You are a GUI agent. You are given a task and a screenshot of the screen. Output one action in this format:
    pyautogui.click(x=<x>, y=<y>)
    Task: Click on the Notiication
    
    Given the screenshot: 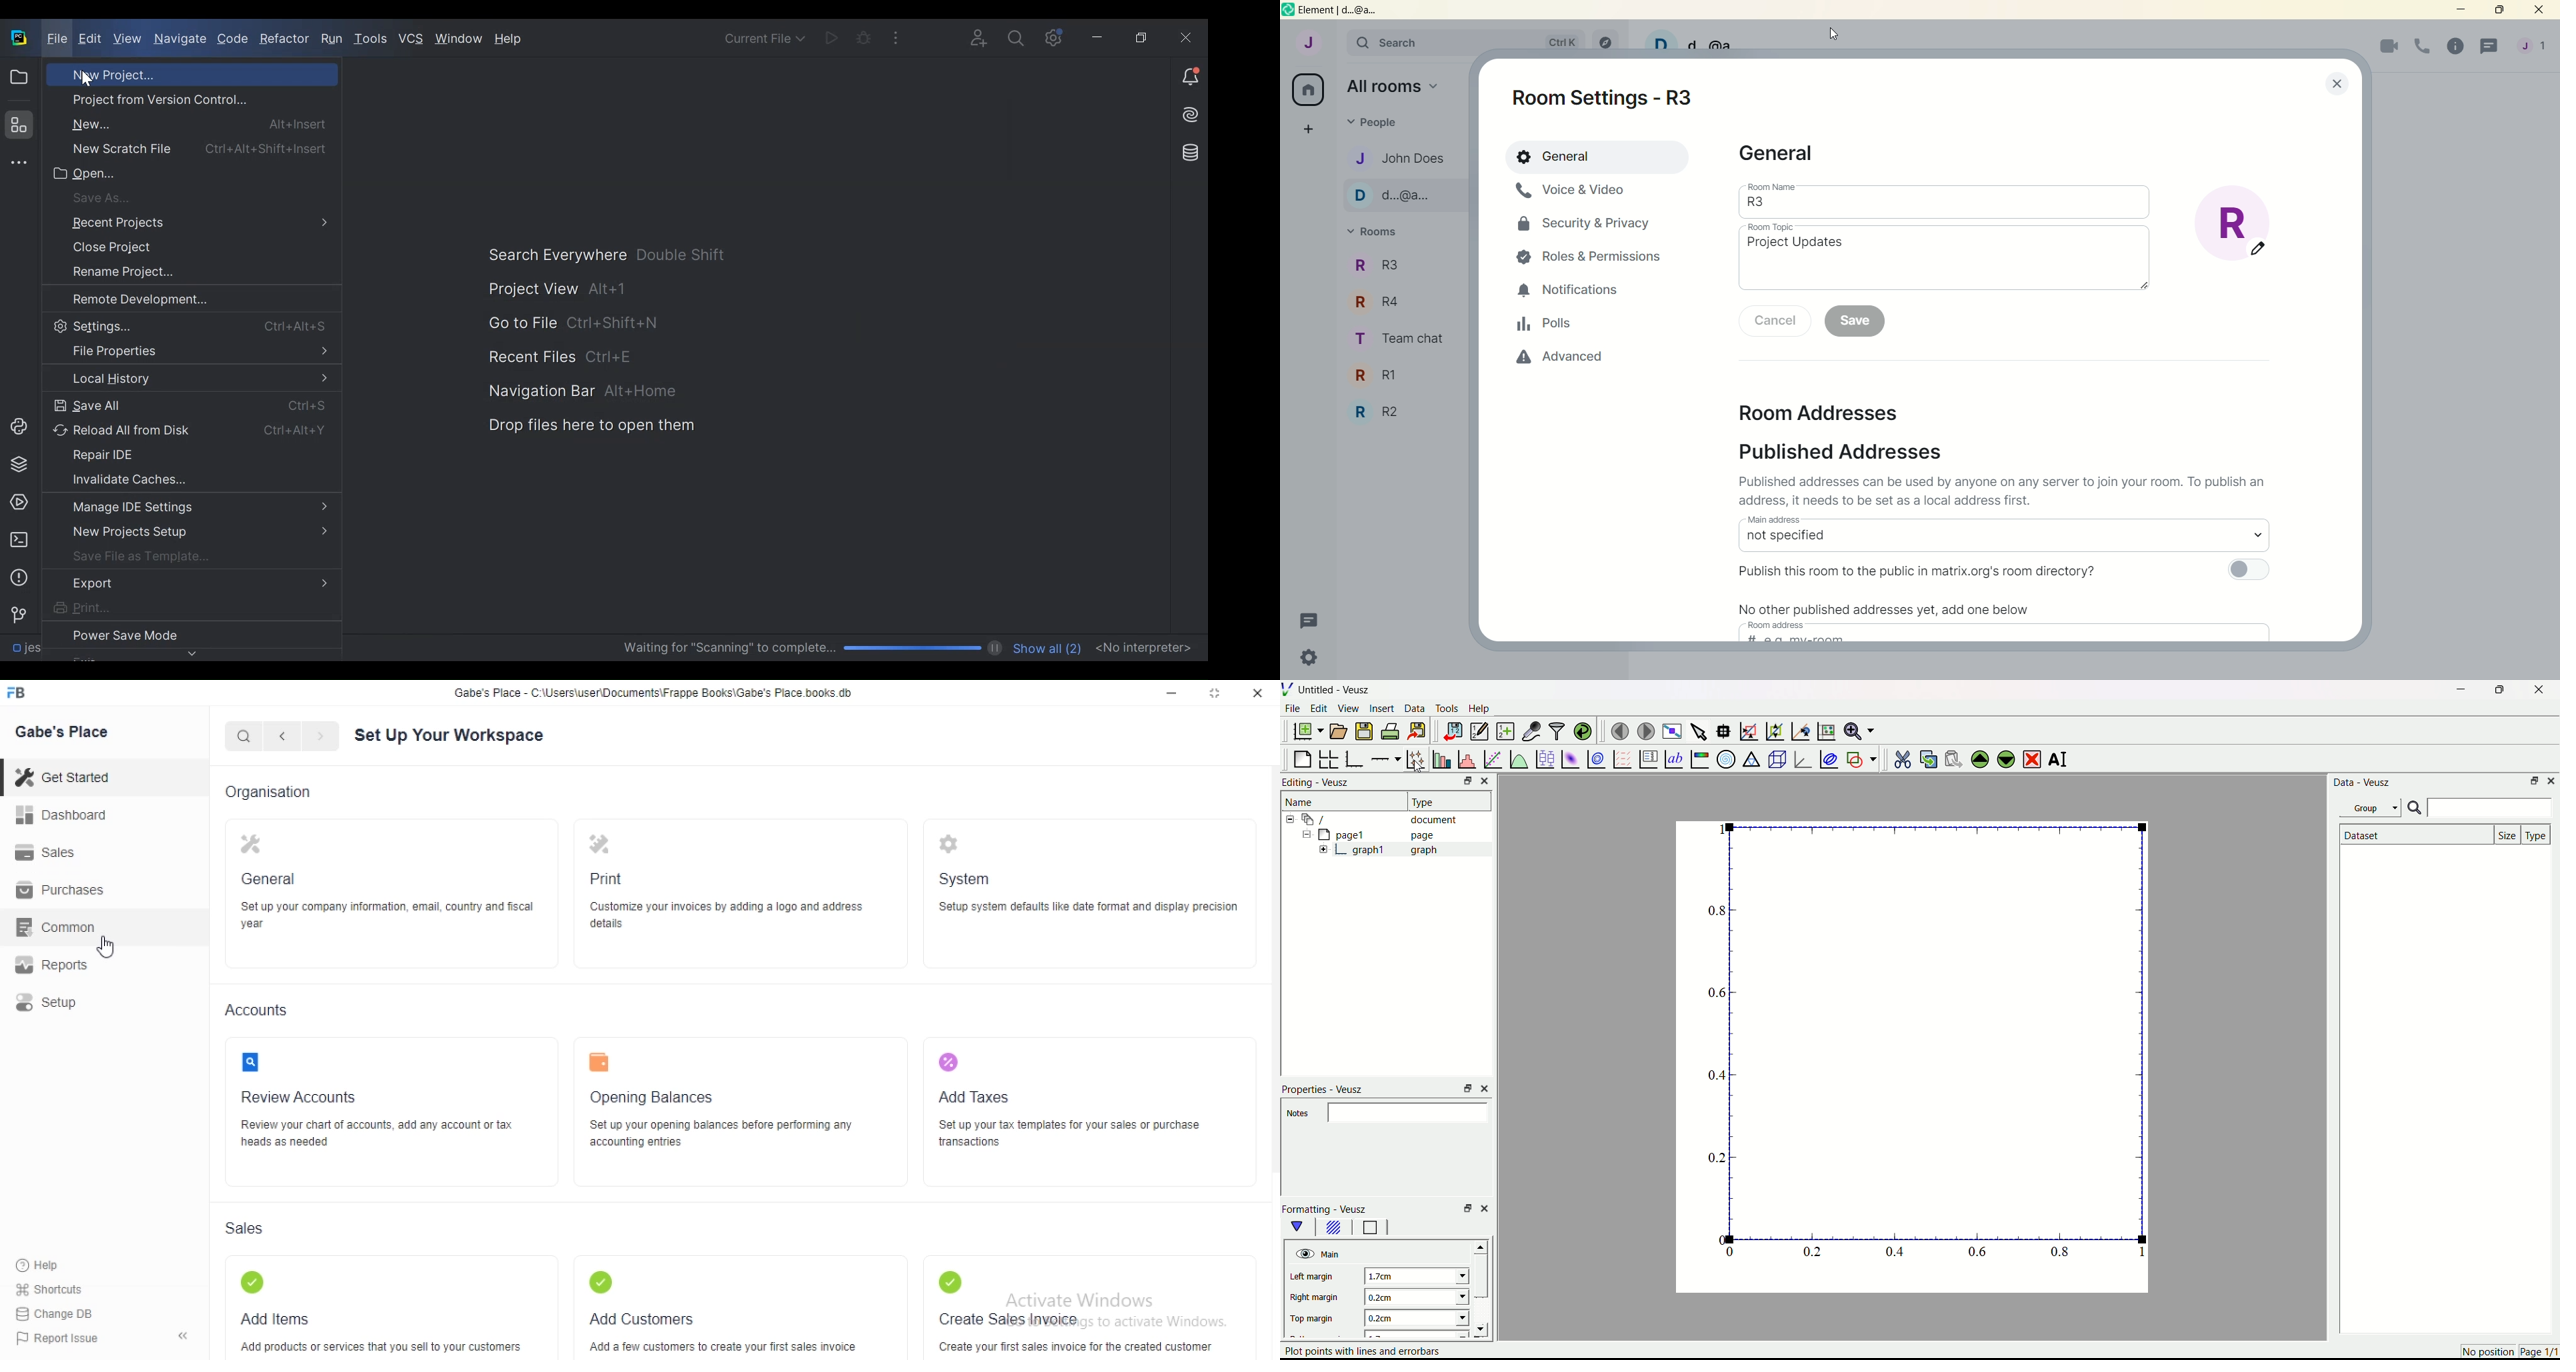 What is the action you would take?
    pyautogui.click(x=1191, y=77)
    